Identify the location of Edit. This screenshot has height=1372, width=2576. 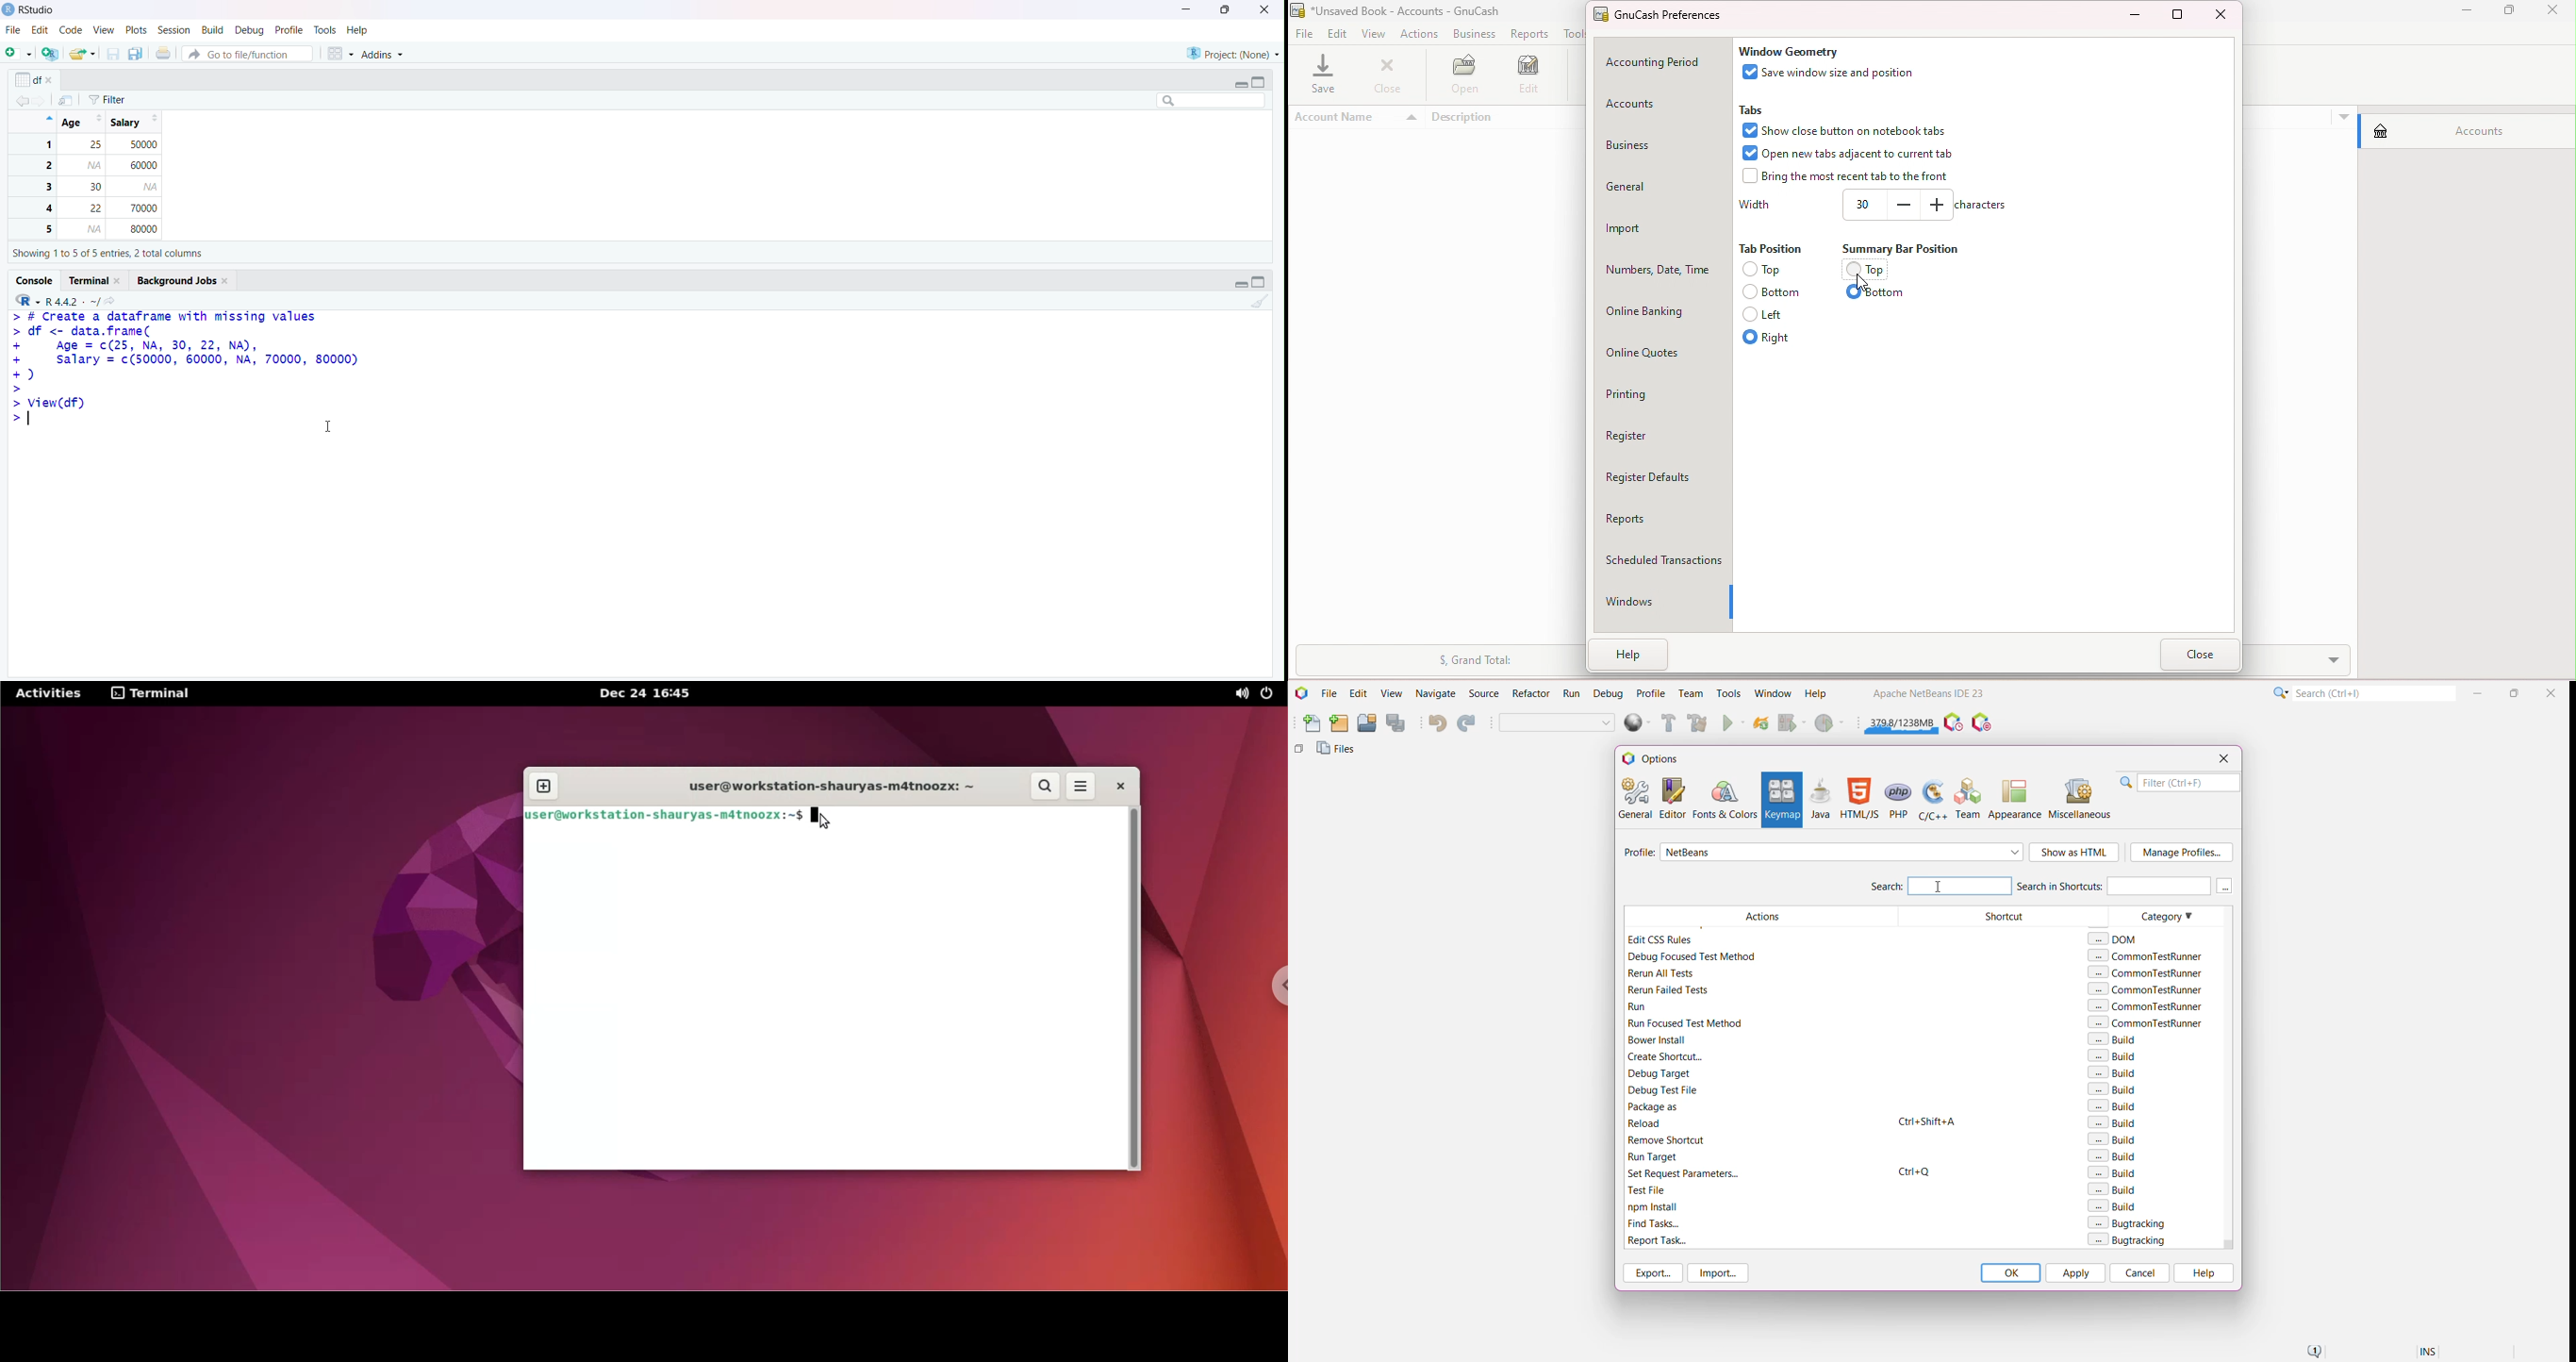
(1337, 33).